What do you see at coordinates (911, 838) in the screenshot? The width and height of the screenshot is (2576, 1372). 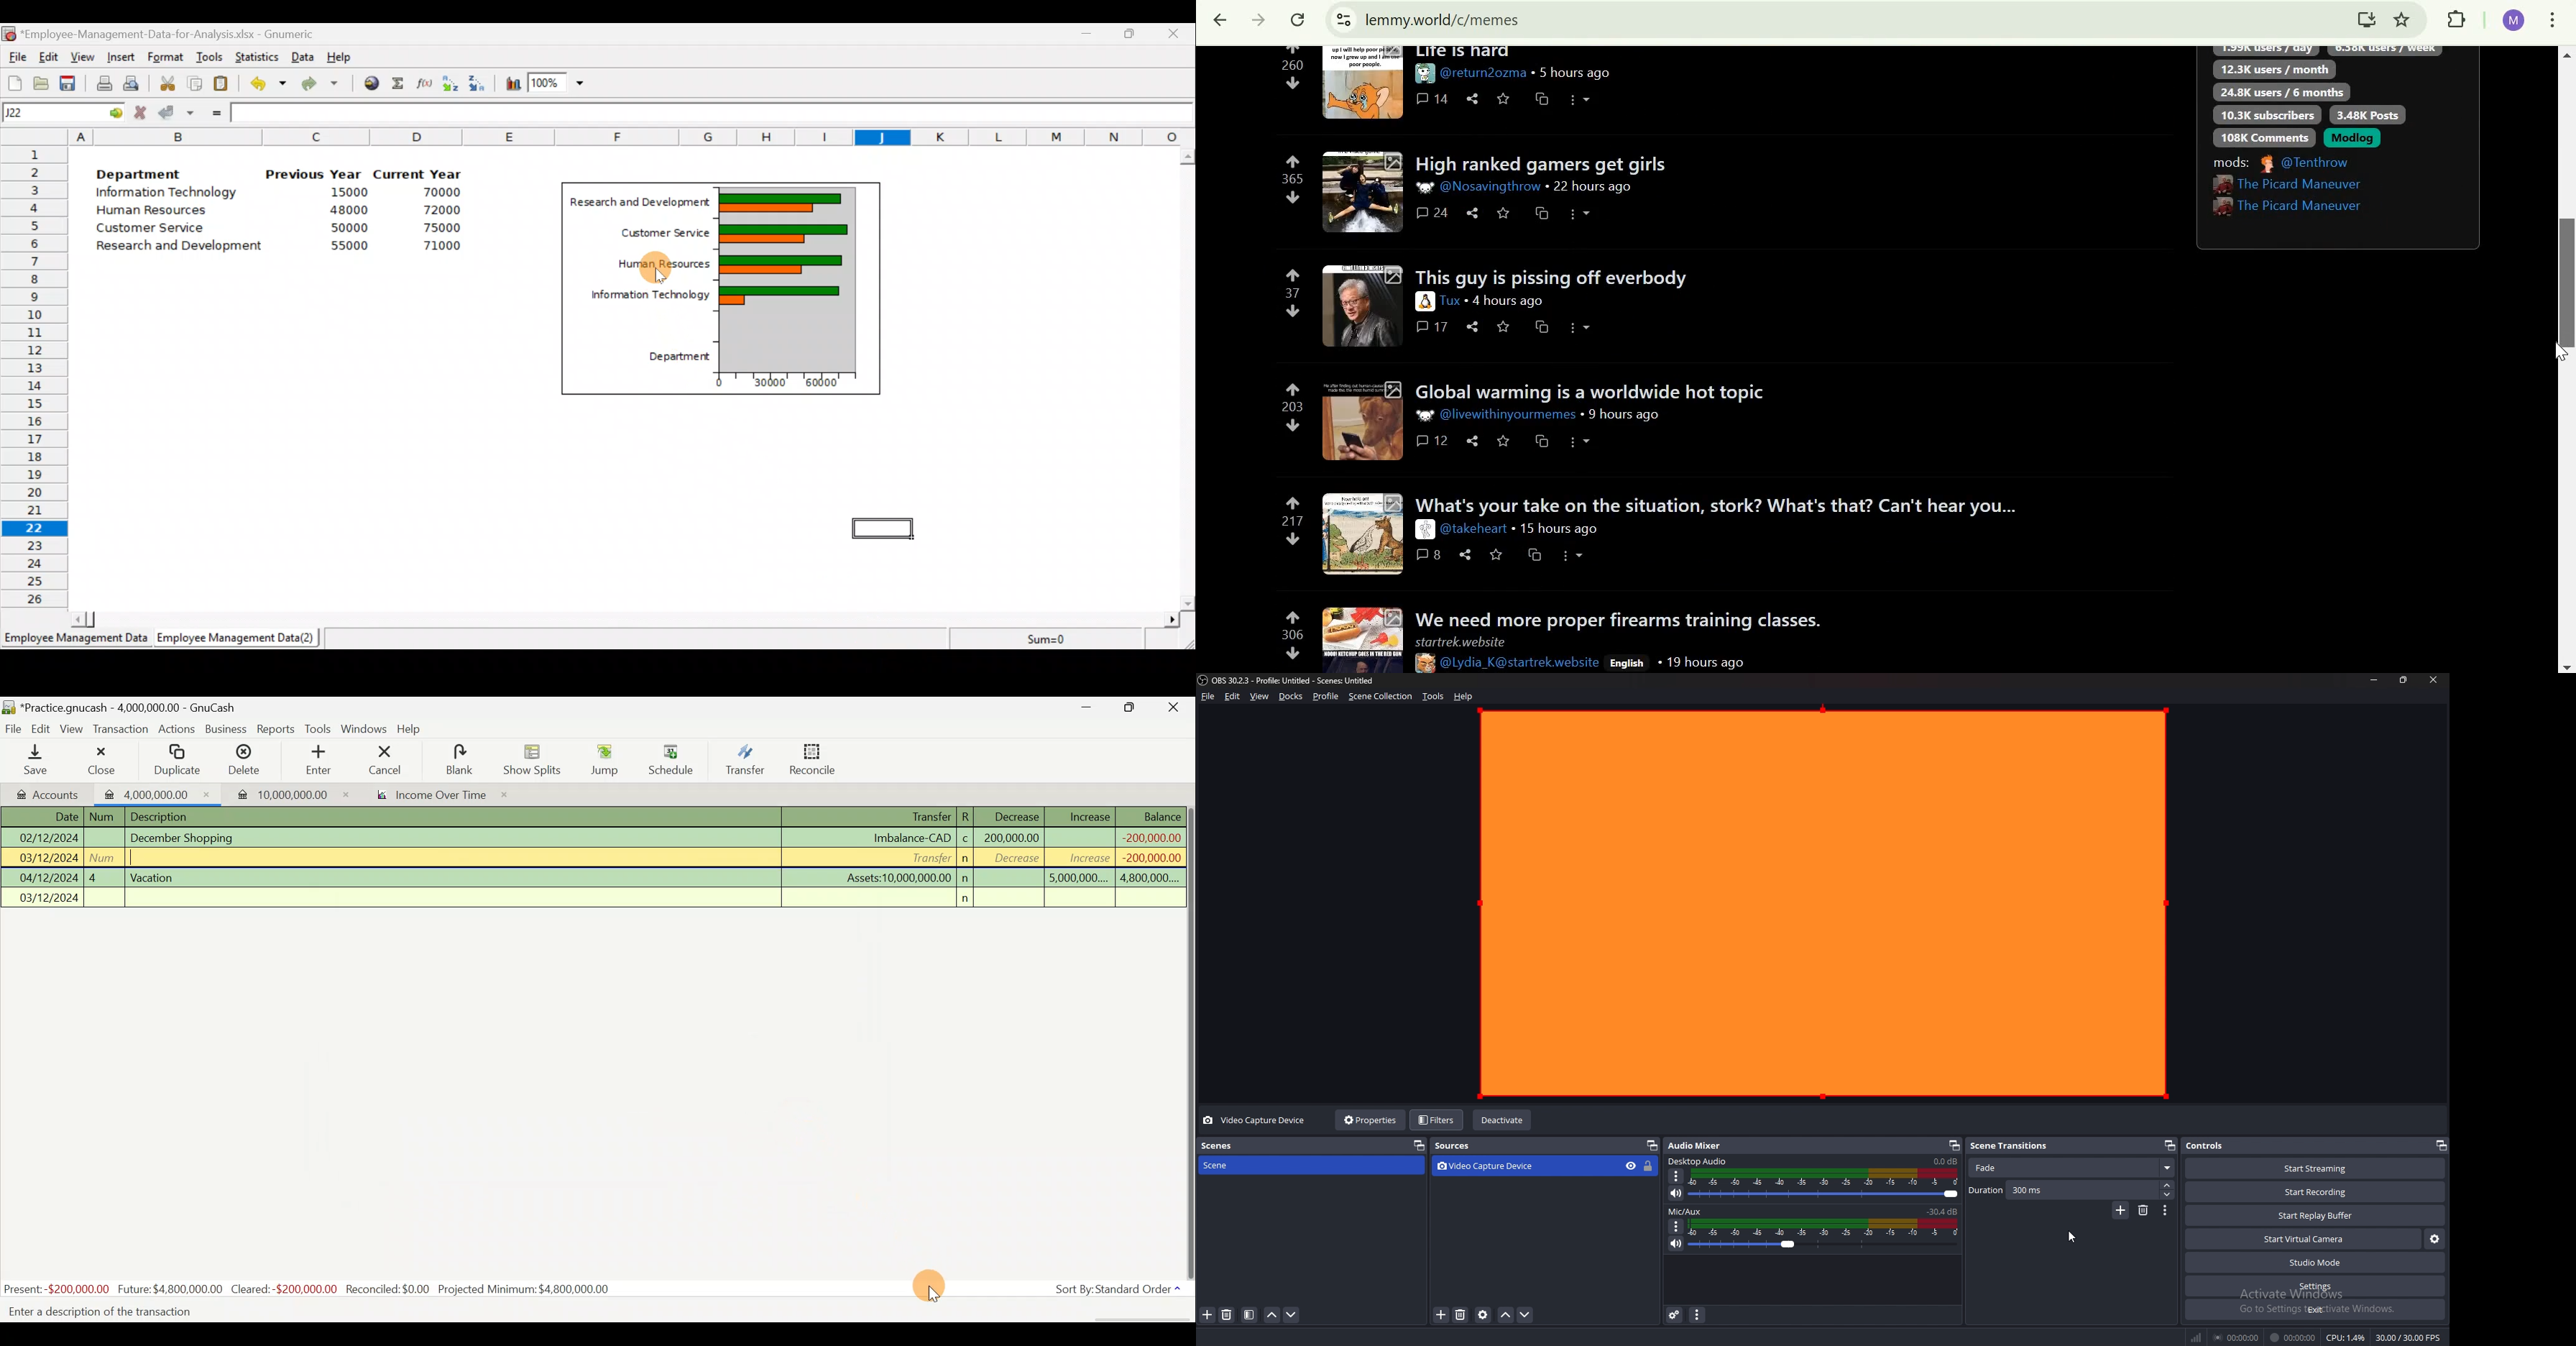 I see `Imbalance-CAD` at bounding box center [911, 838].